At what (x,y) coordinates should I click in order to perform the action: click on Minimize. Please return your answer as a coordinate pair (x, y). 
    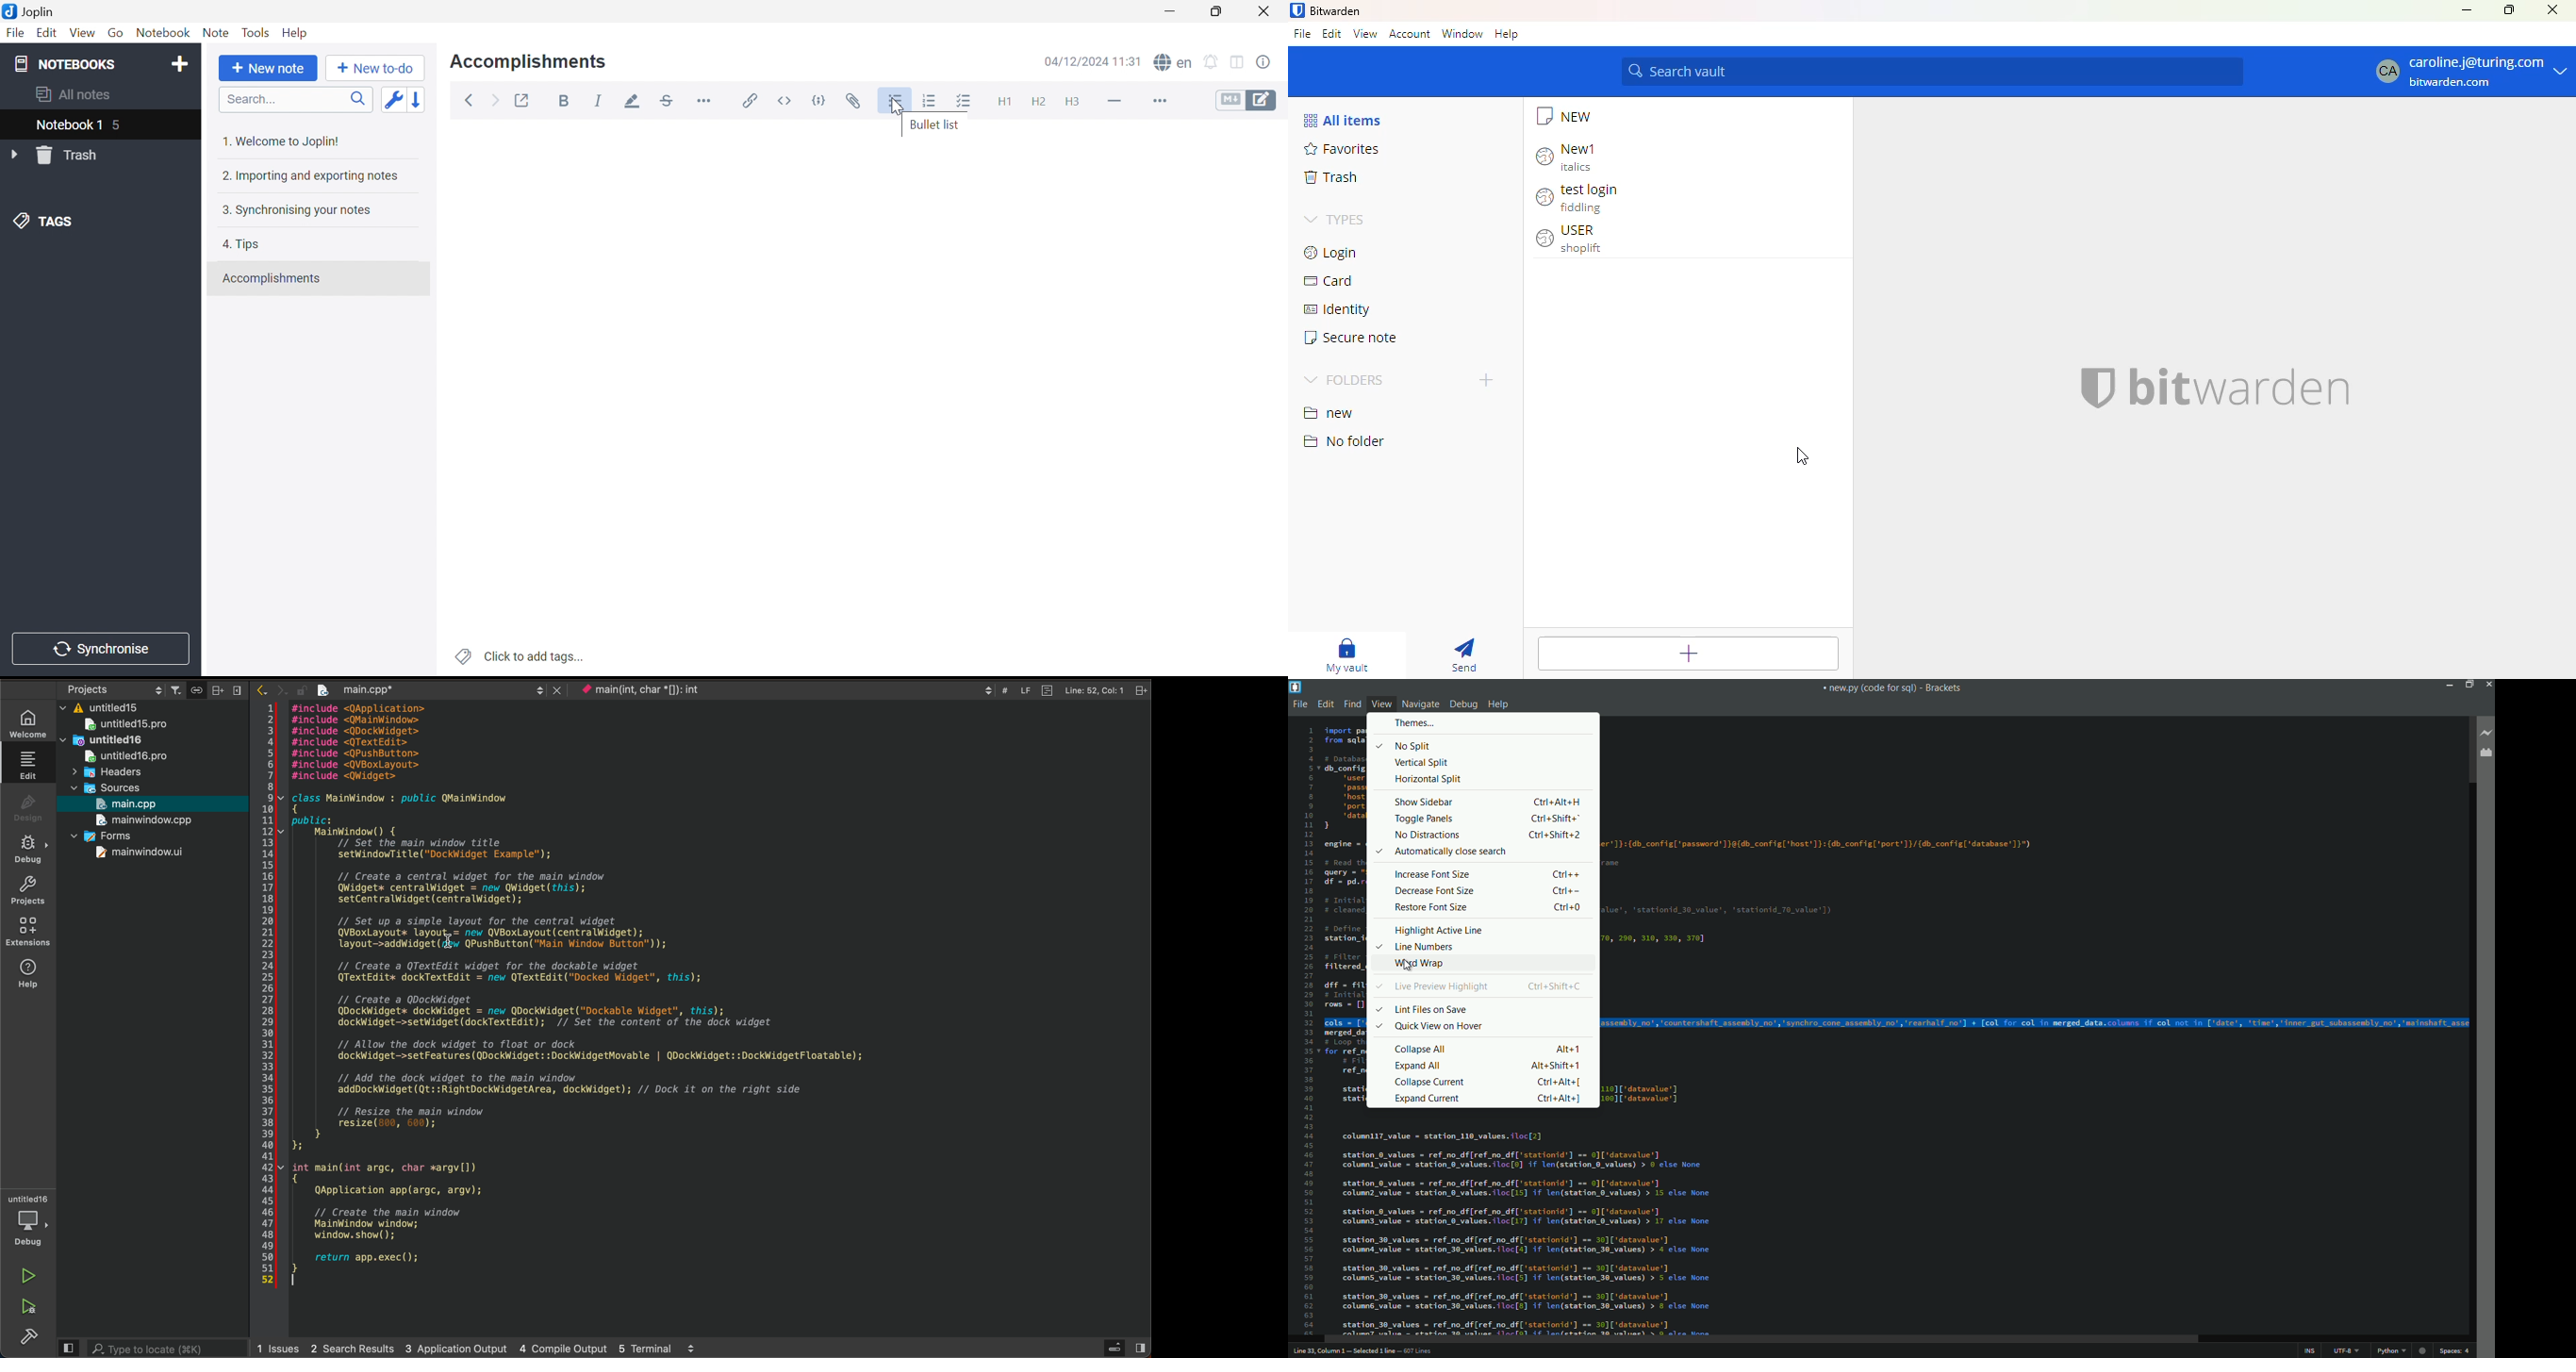
    Looking at the image, I should click on (1169, 12).